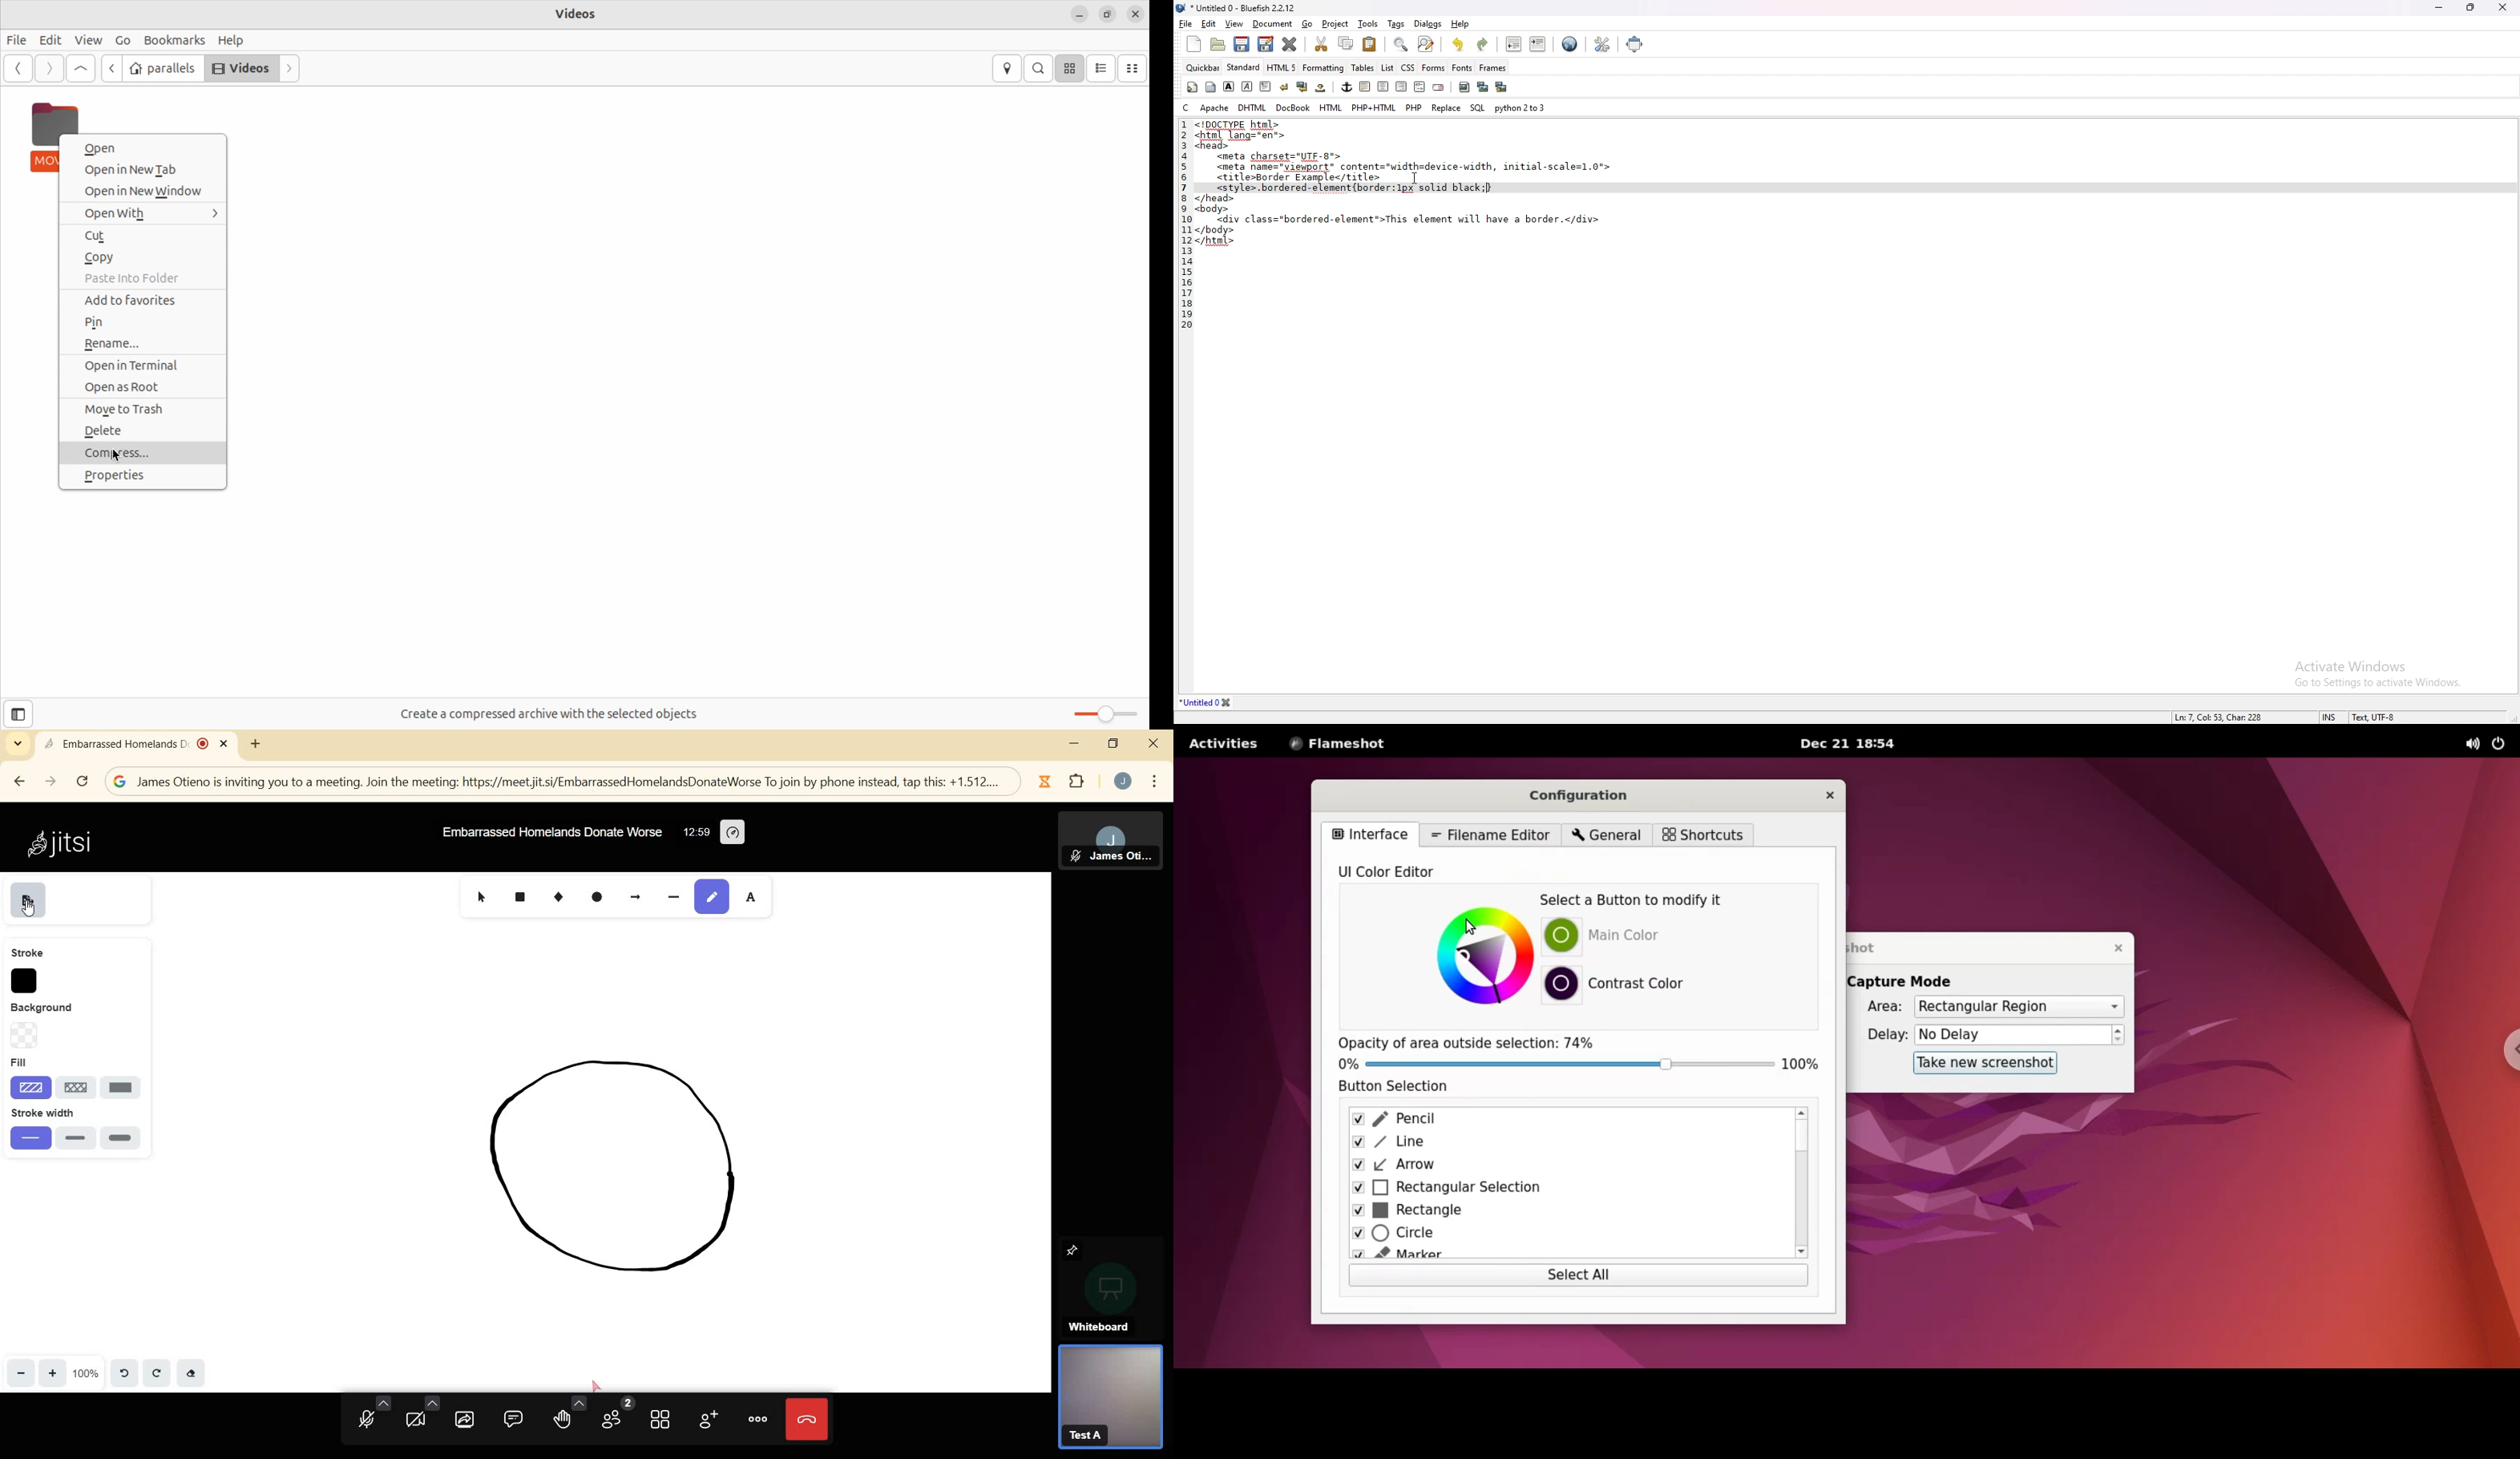  I want to click on performance settings, so click(732, 833).